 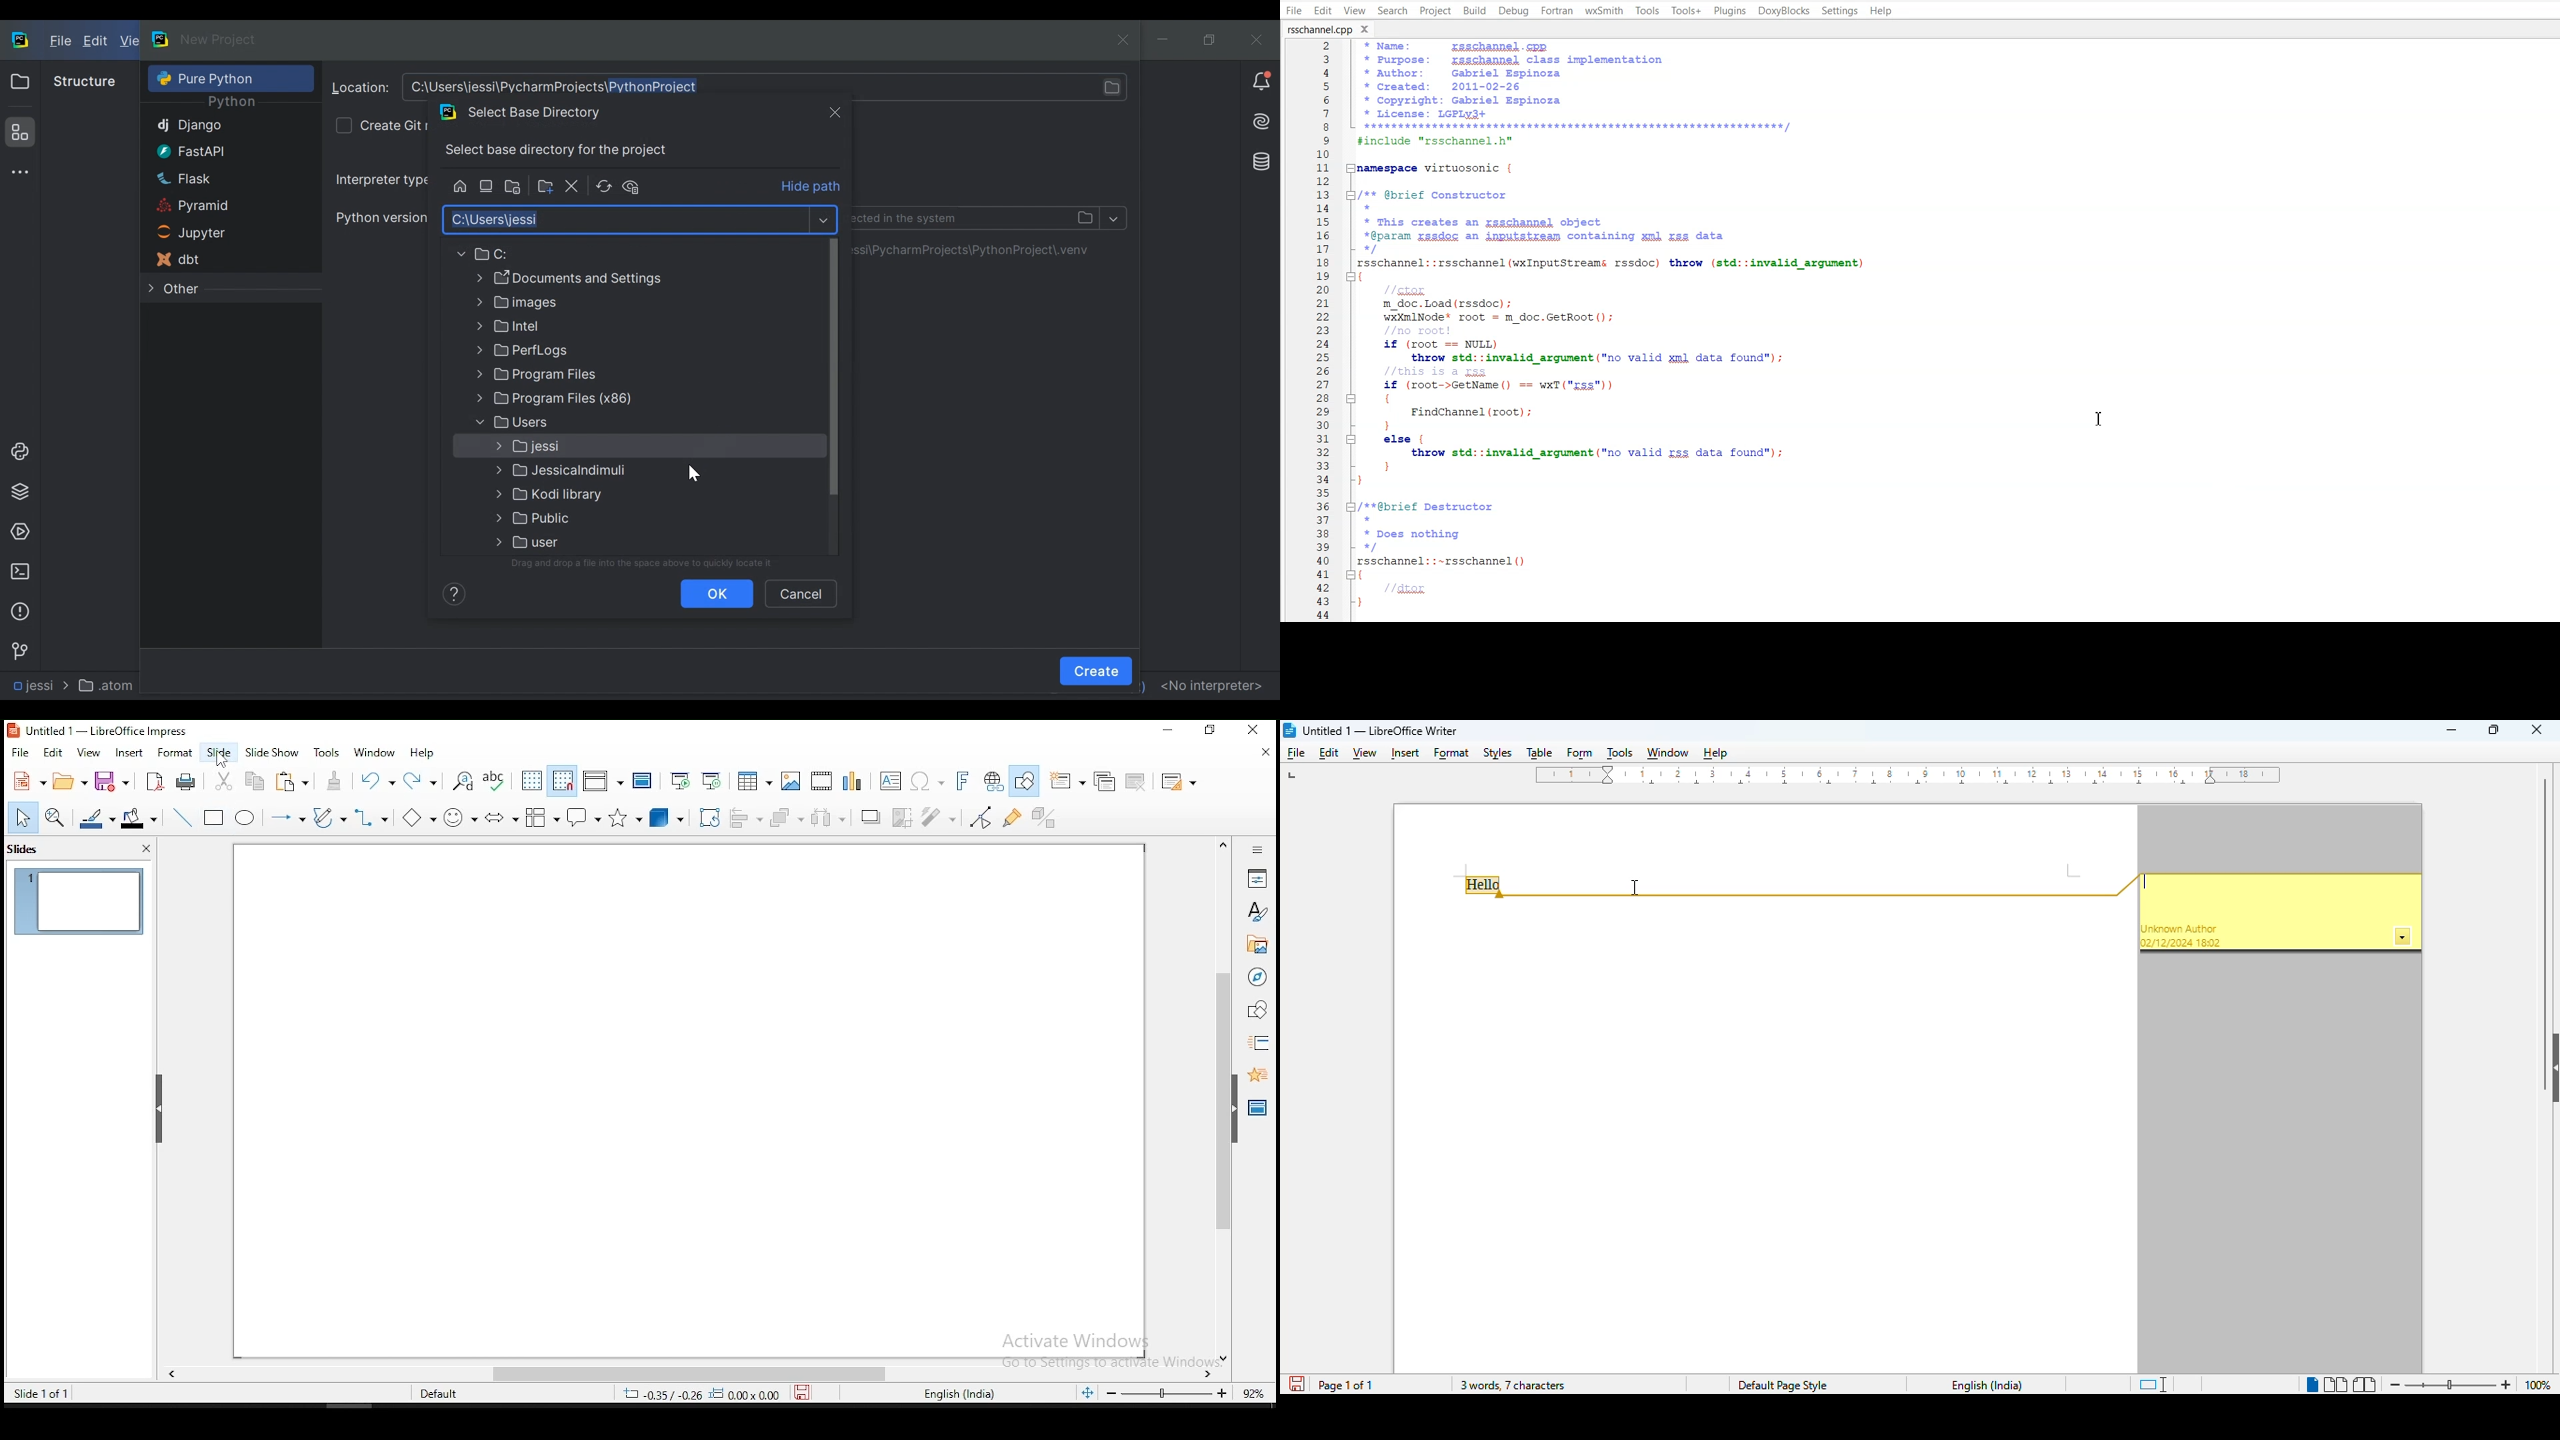 What do you see at coordinates (1352, 195) in the screenshot?
I see `Collapse` at bounding box center [1352, 195].